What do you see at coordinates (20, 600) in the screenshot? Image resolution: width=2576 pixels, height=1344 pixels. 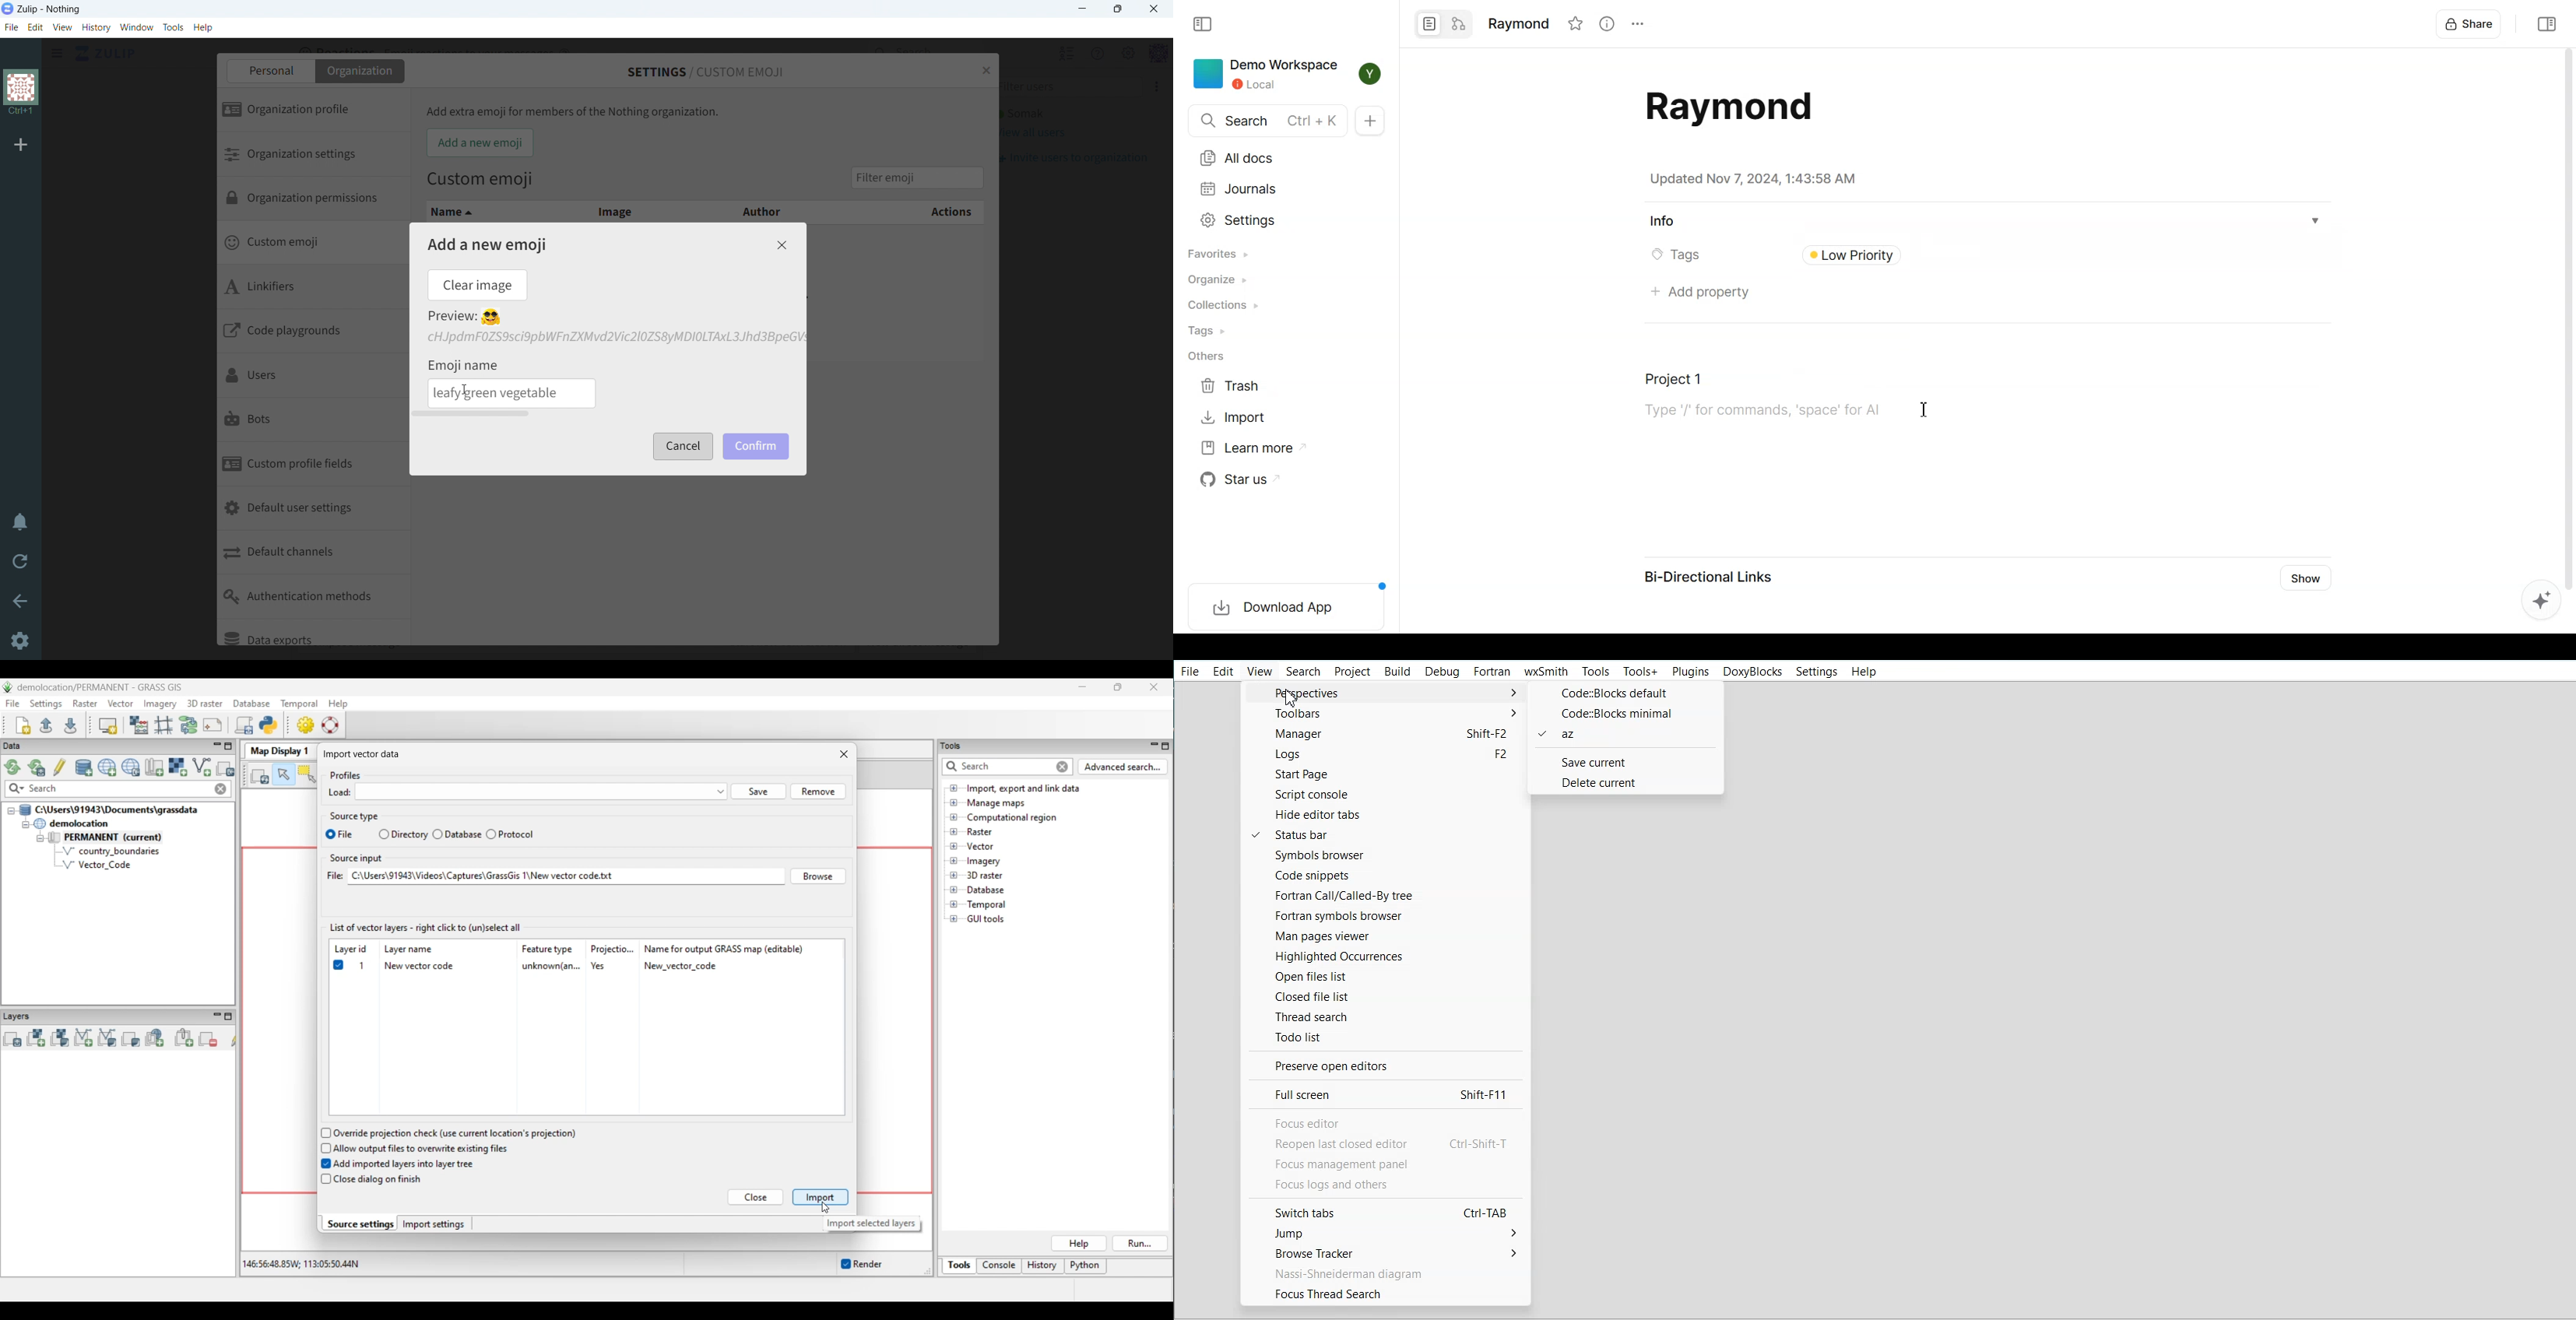 I see `go back` at bounding box center [20, 600].